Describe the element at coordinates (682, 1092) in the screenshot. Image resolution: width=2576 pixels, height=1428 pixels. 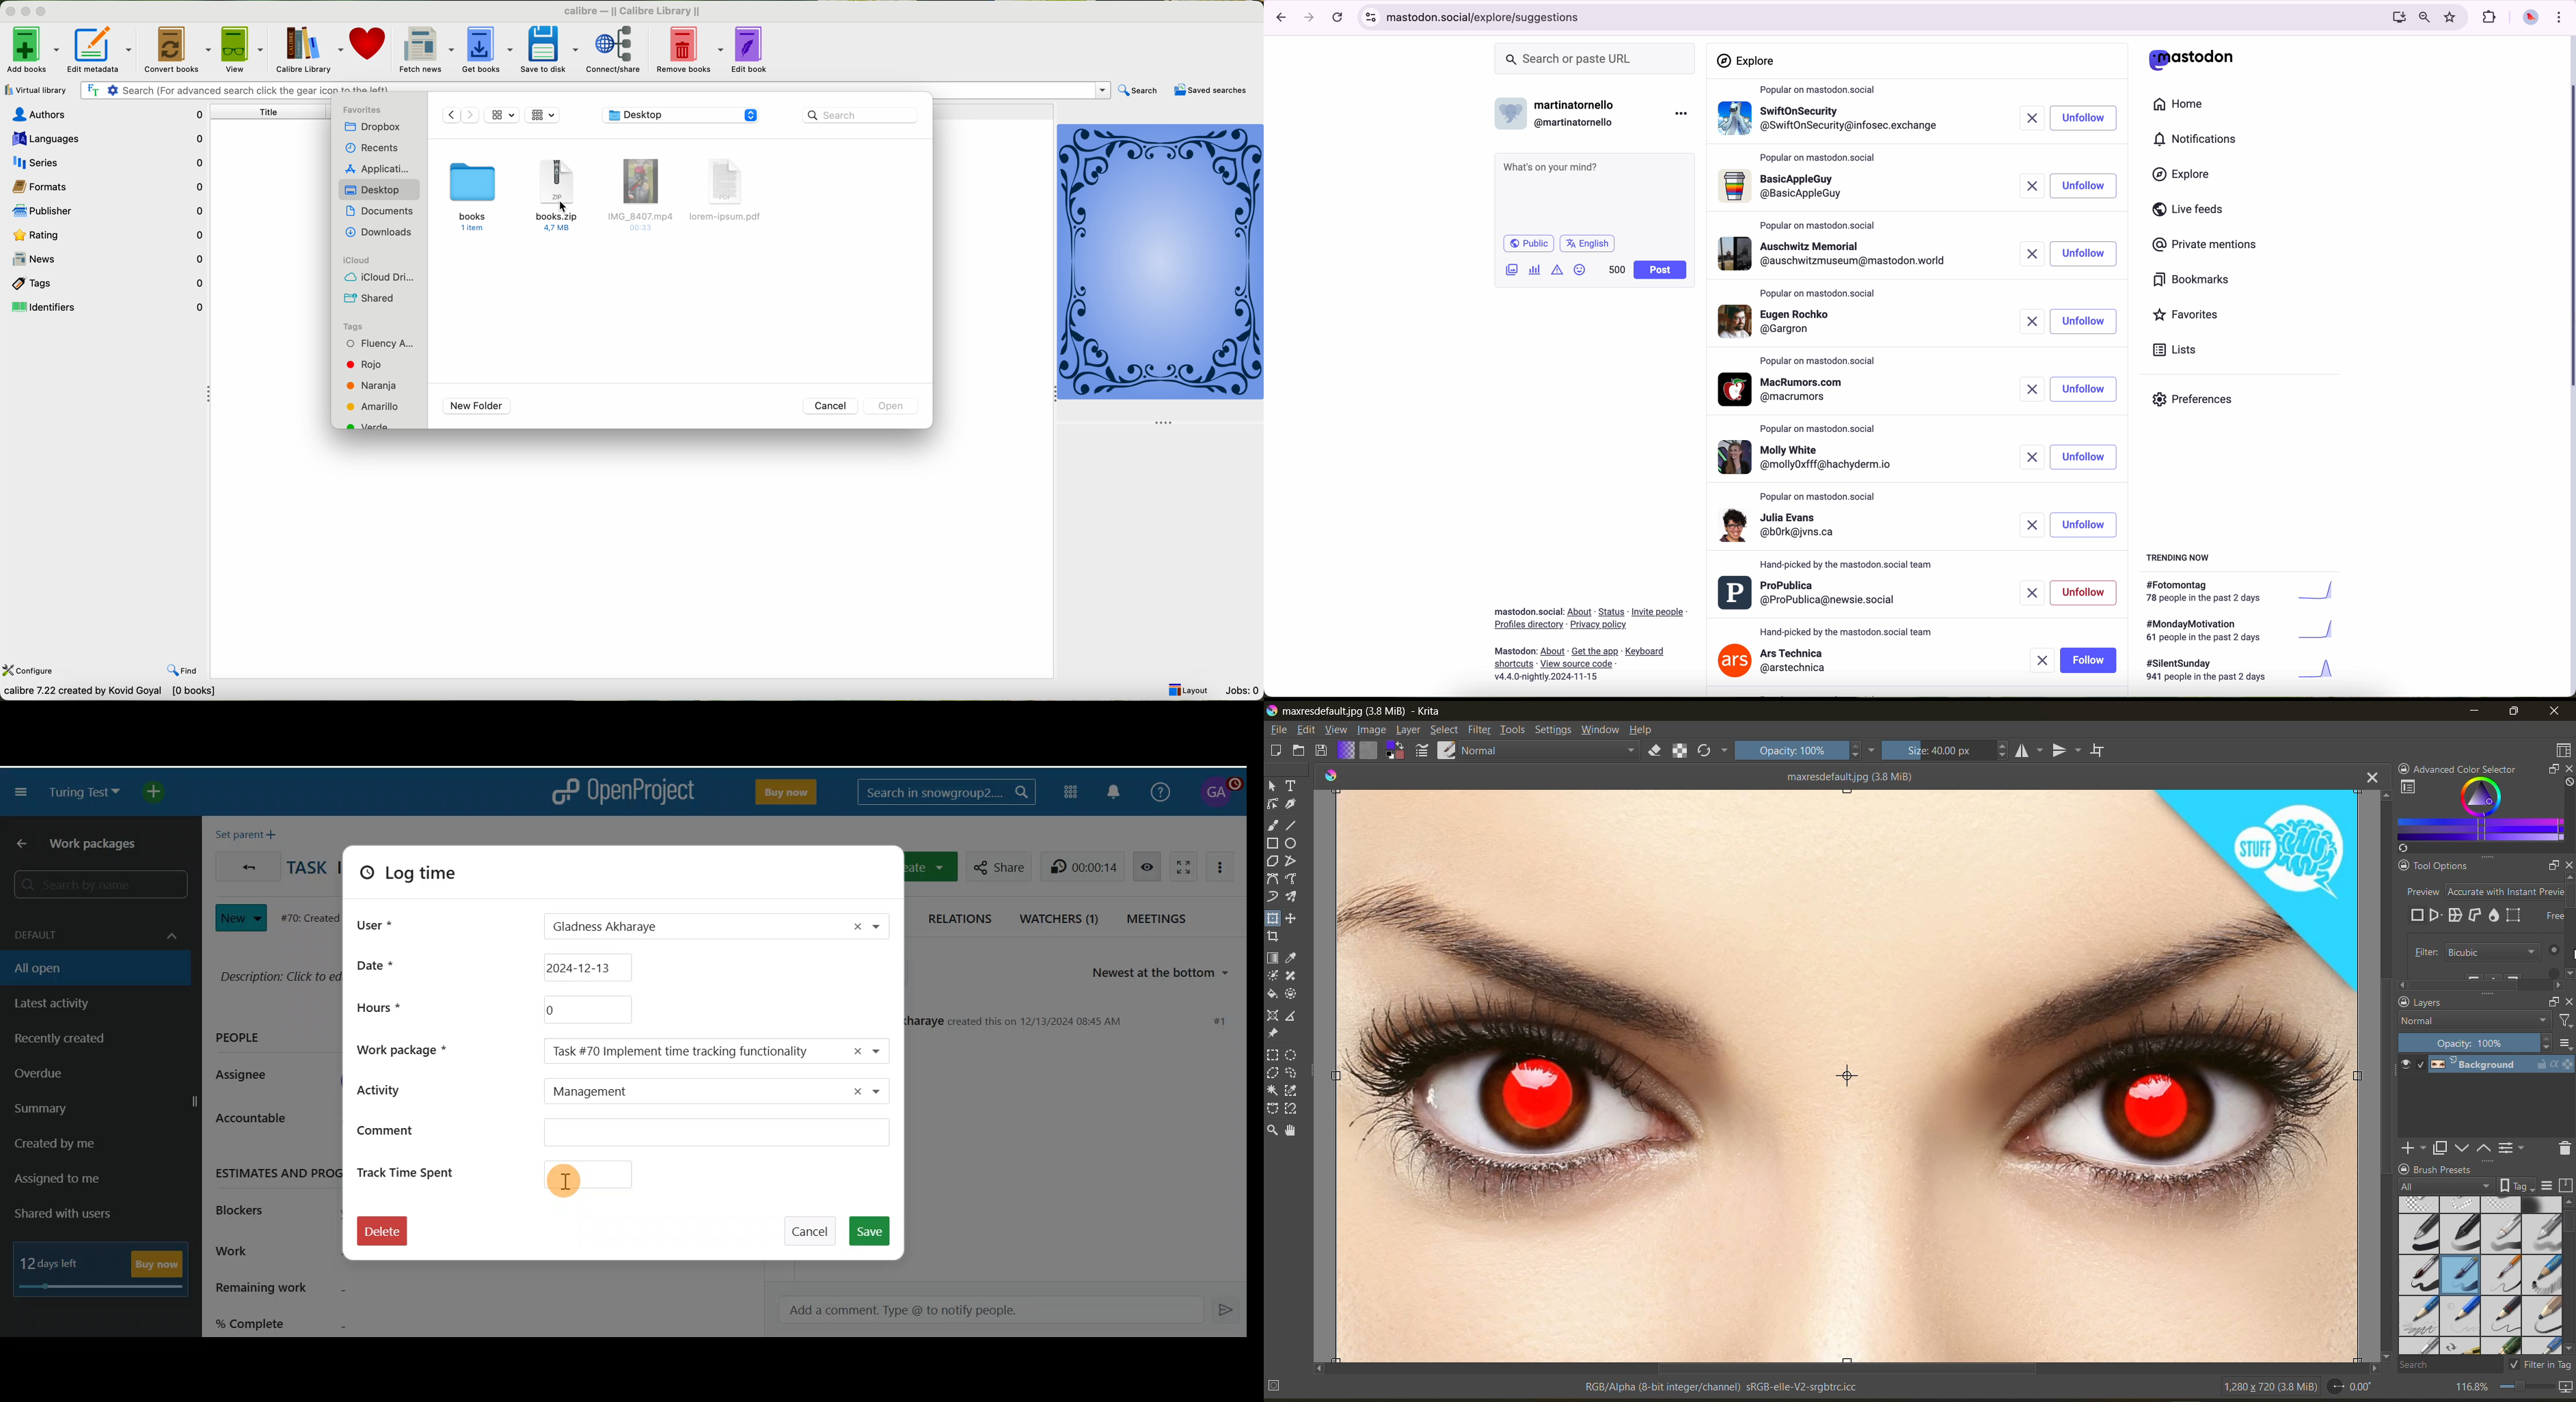
I see `Management` at that location.